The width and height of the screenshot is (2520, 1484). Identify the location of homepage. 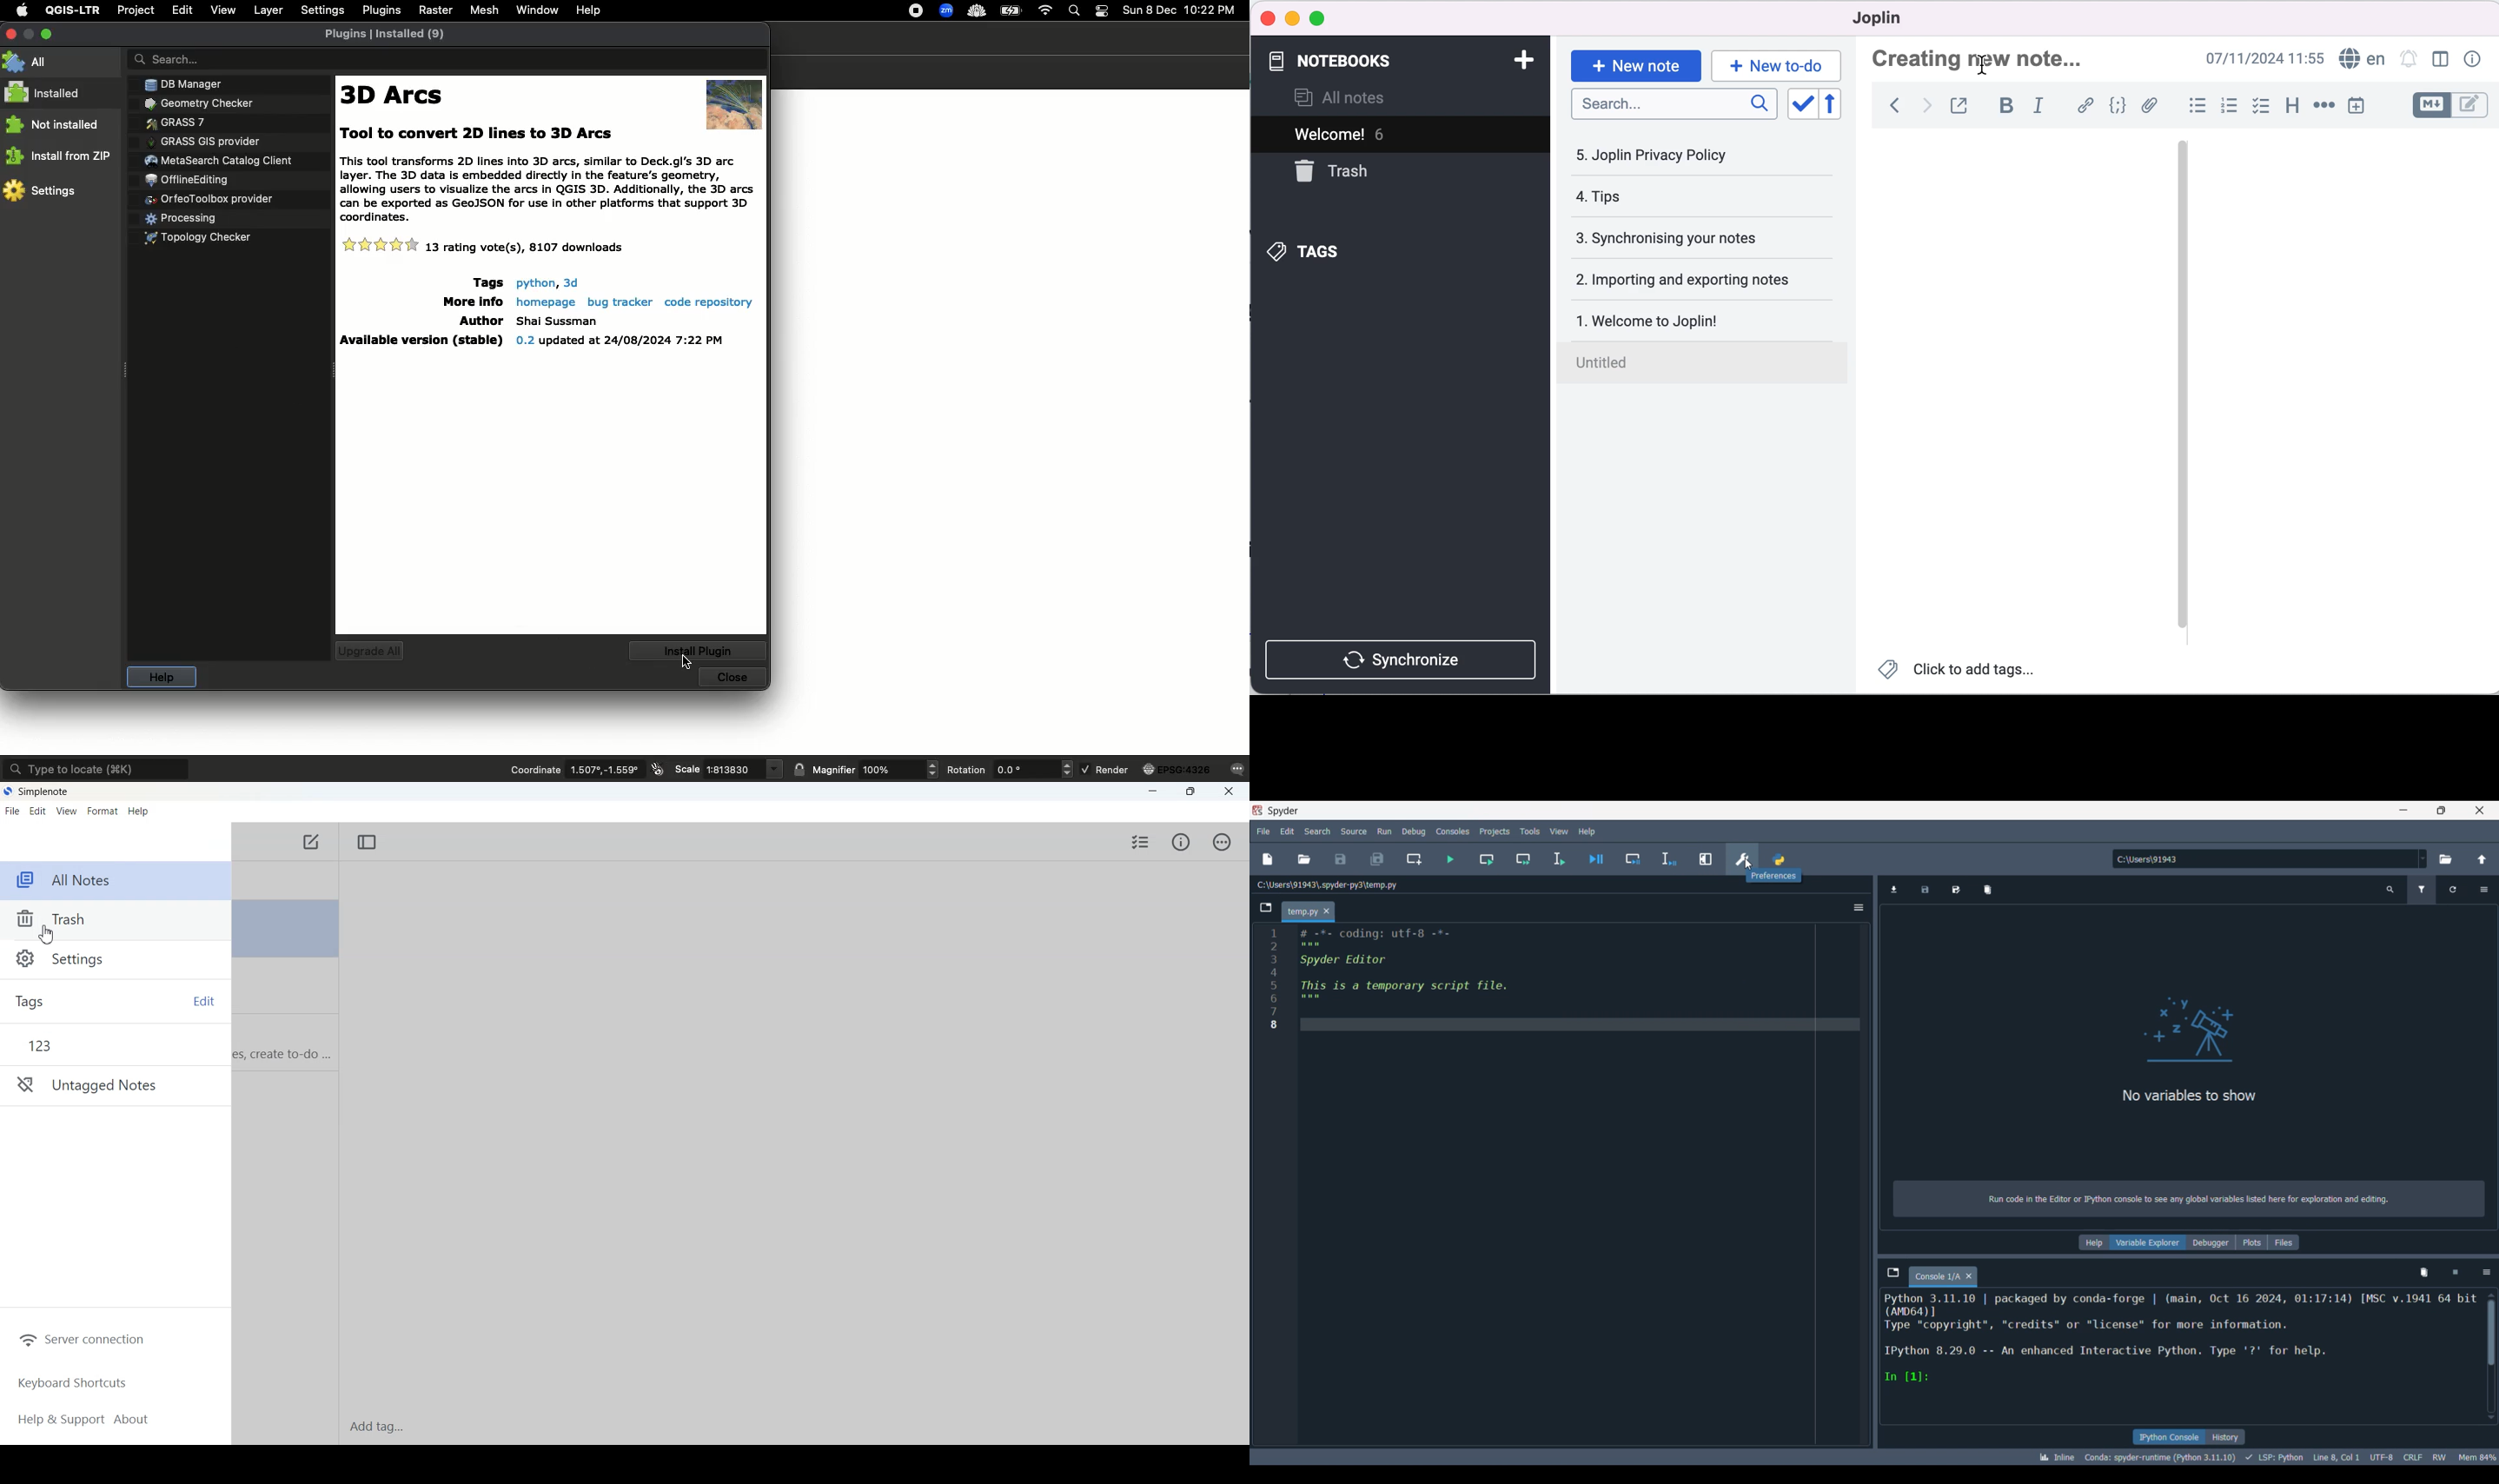
(544, 301).